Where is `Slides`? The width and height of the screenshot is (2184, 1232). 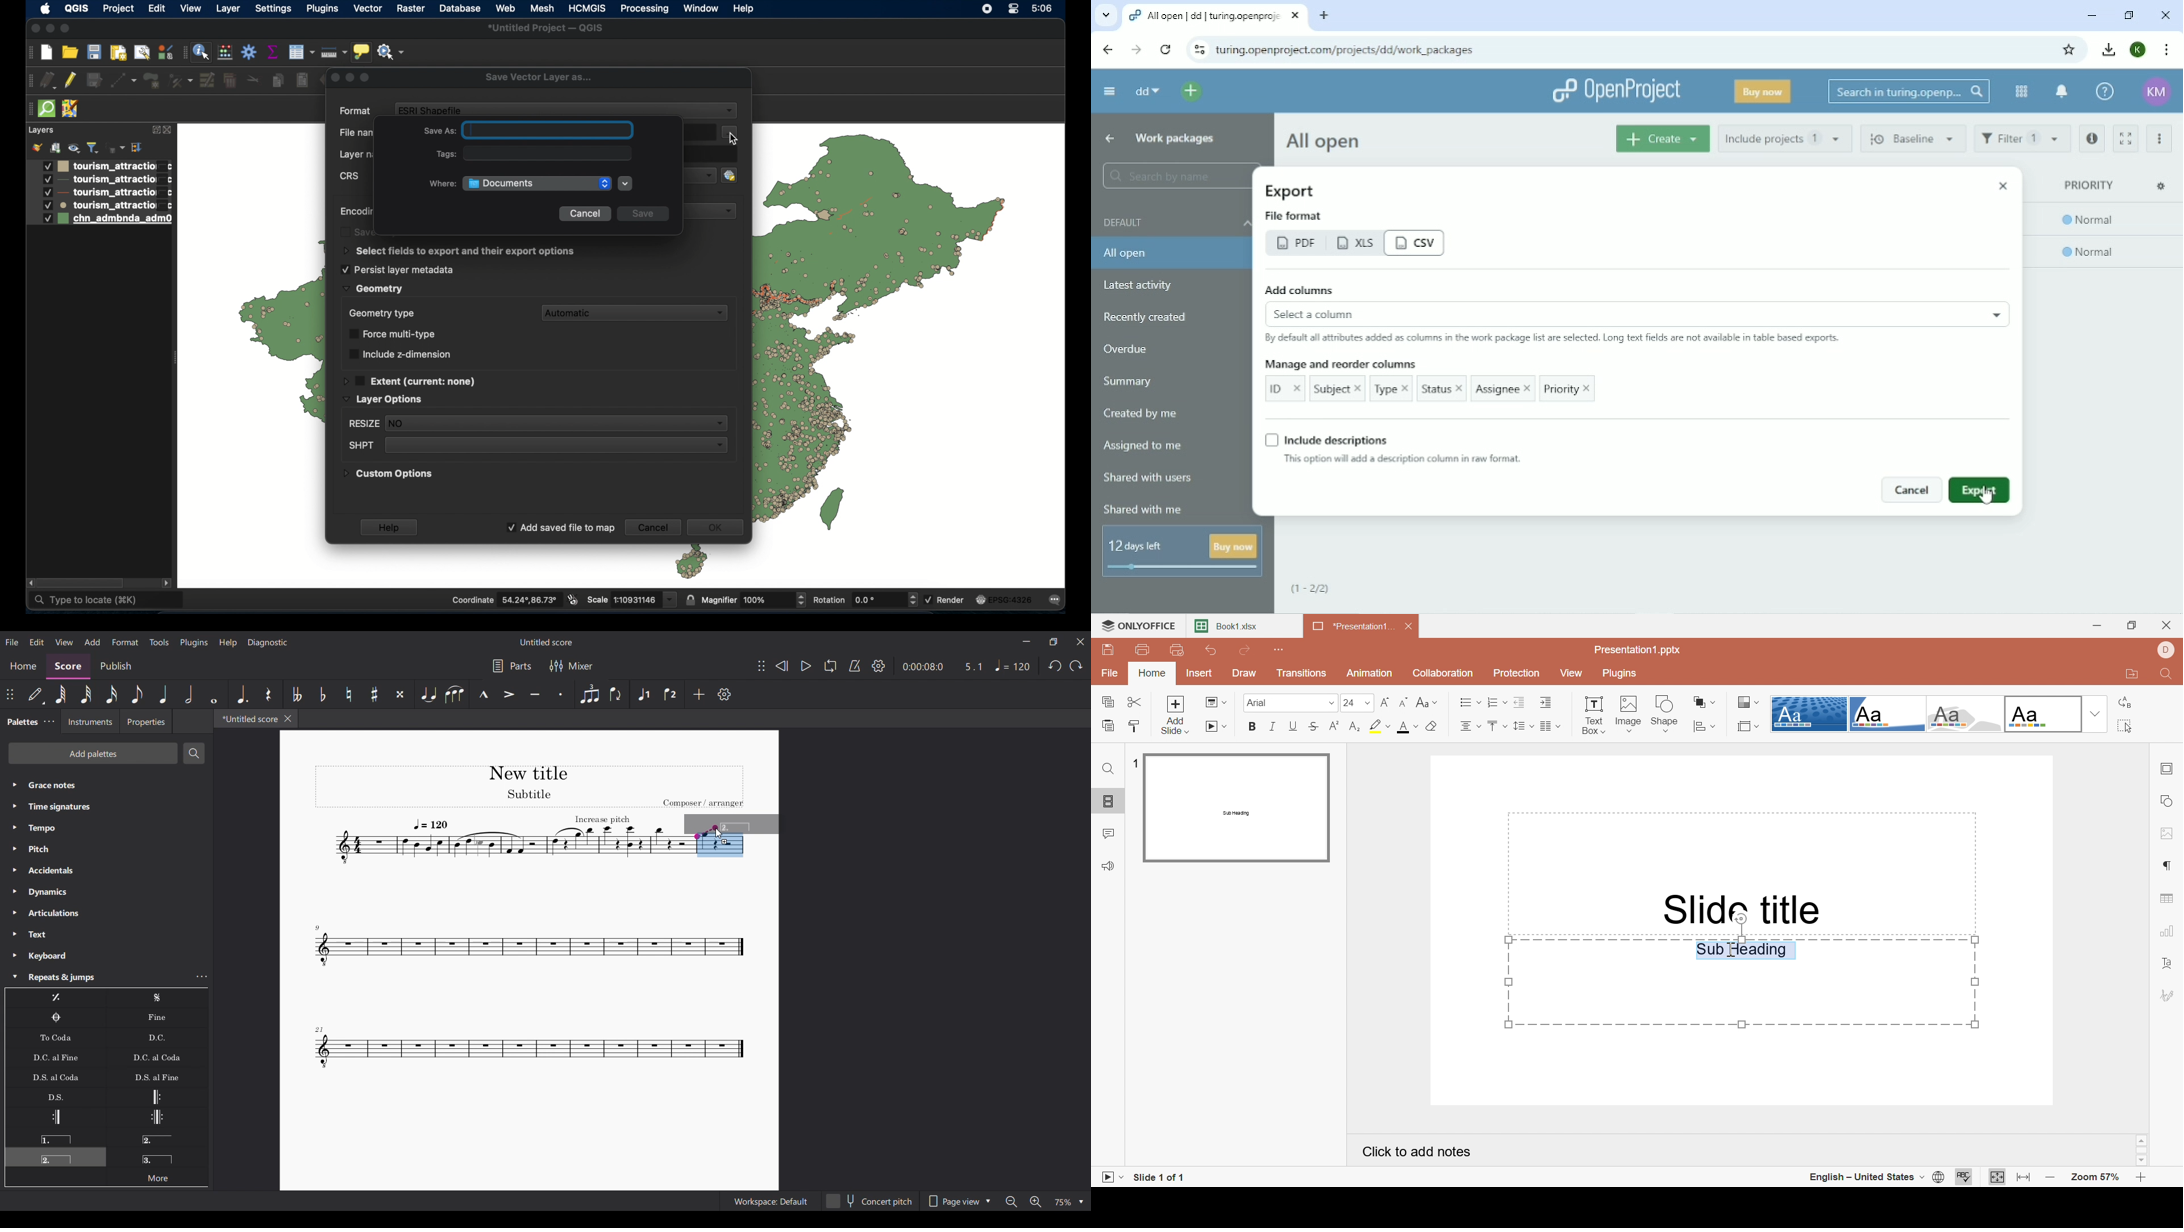
Slides is located at coordinates (1108, 802).